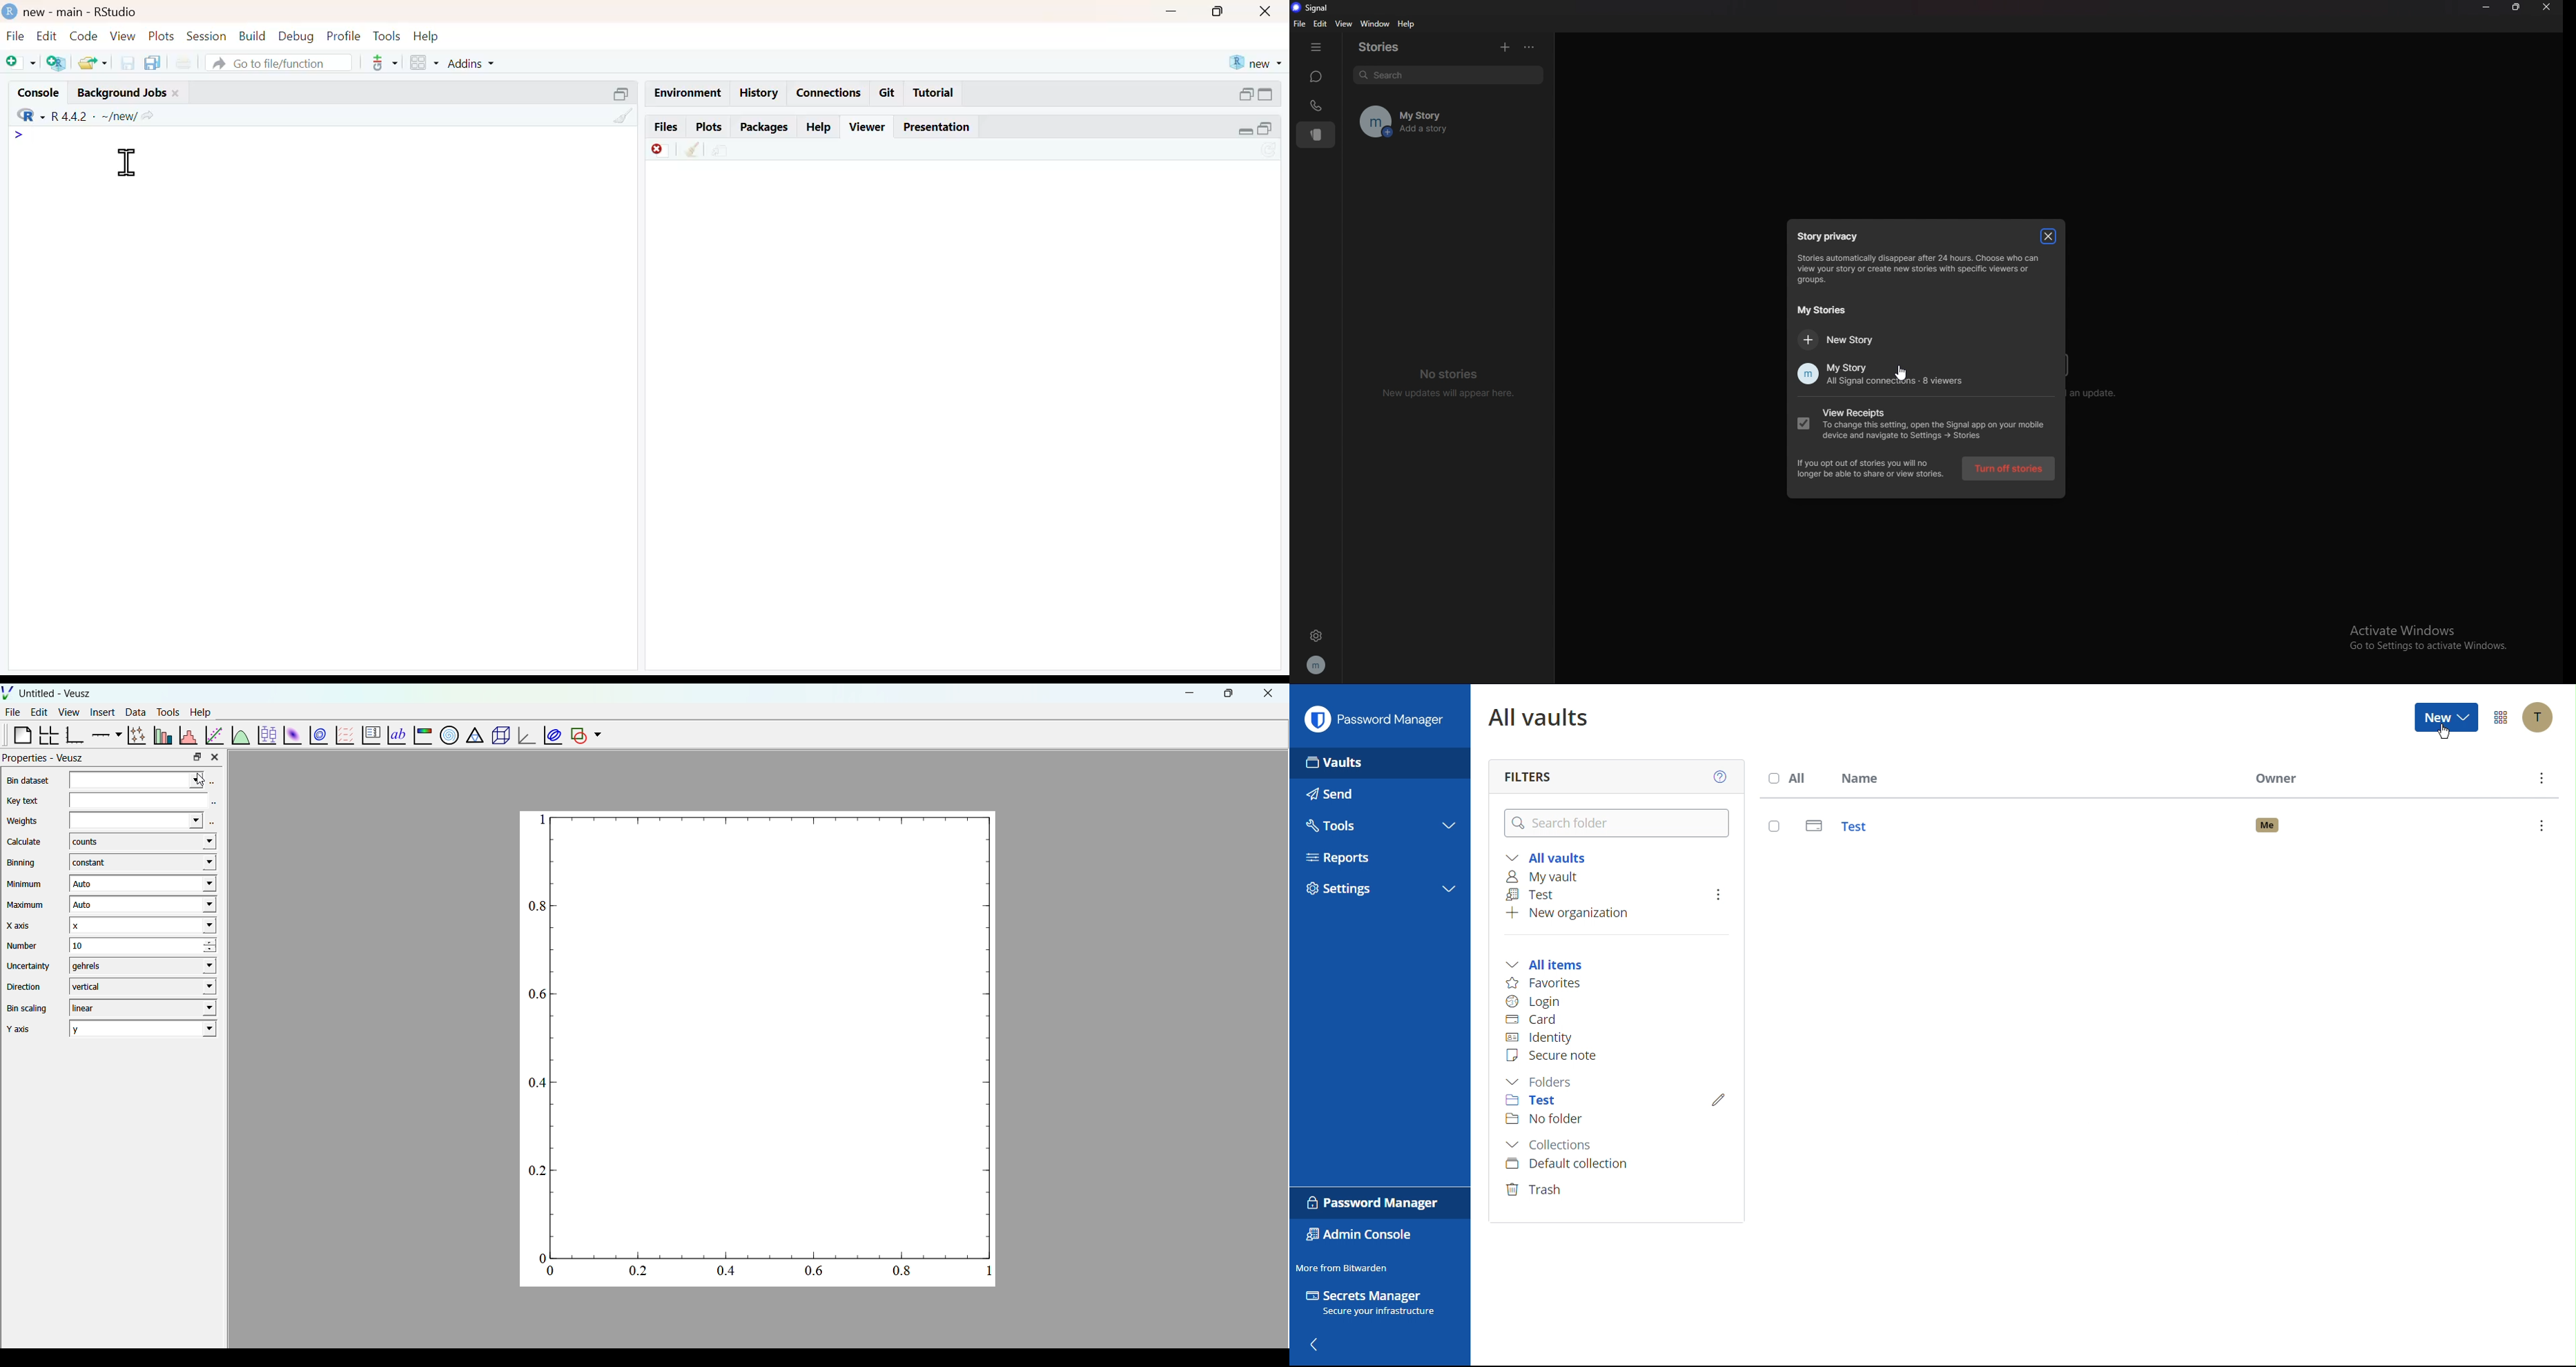 Image resolution: width=2576 pixels, height=1372 pixels. Describe the element at coordinates (23, 945) in the screenshot. I see `Number` at that location.